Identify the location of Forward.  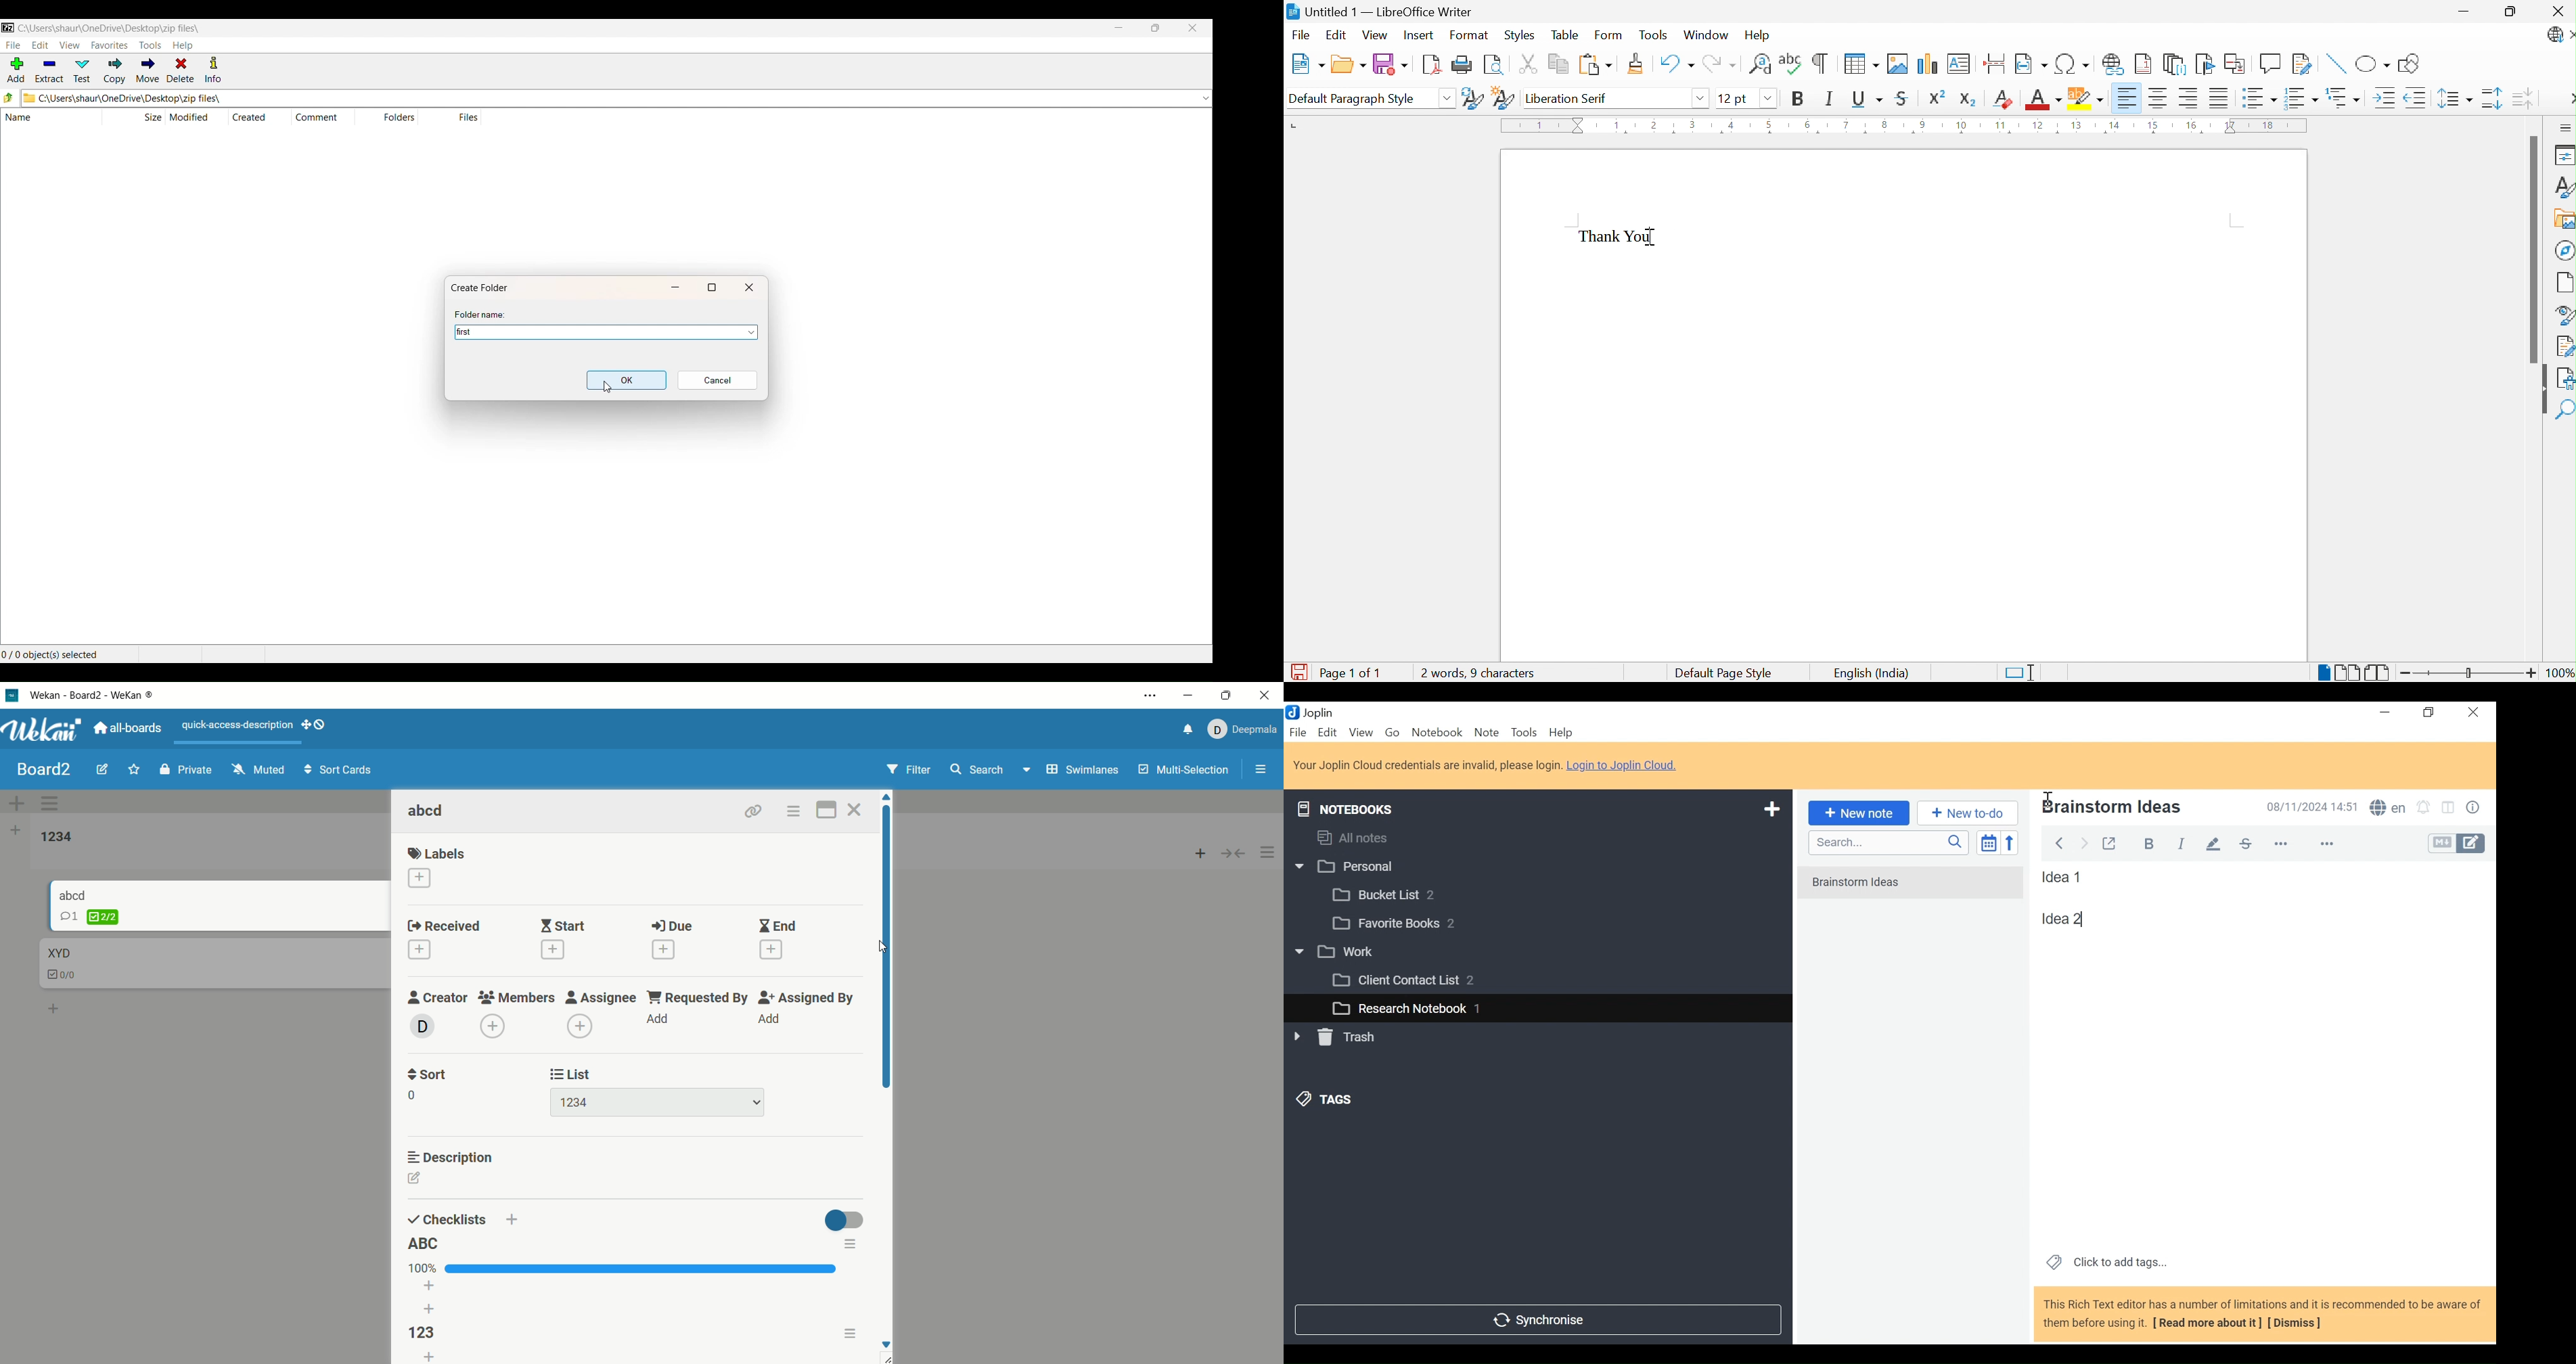
(2085, 842).